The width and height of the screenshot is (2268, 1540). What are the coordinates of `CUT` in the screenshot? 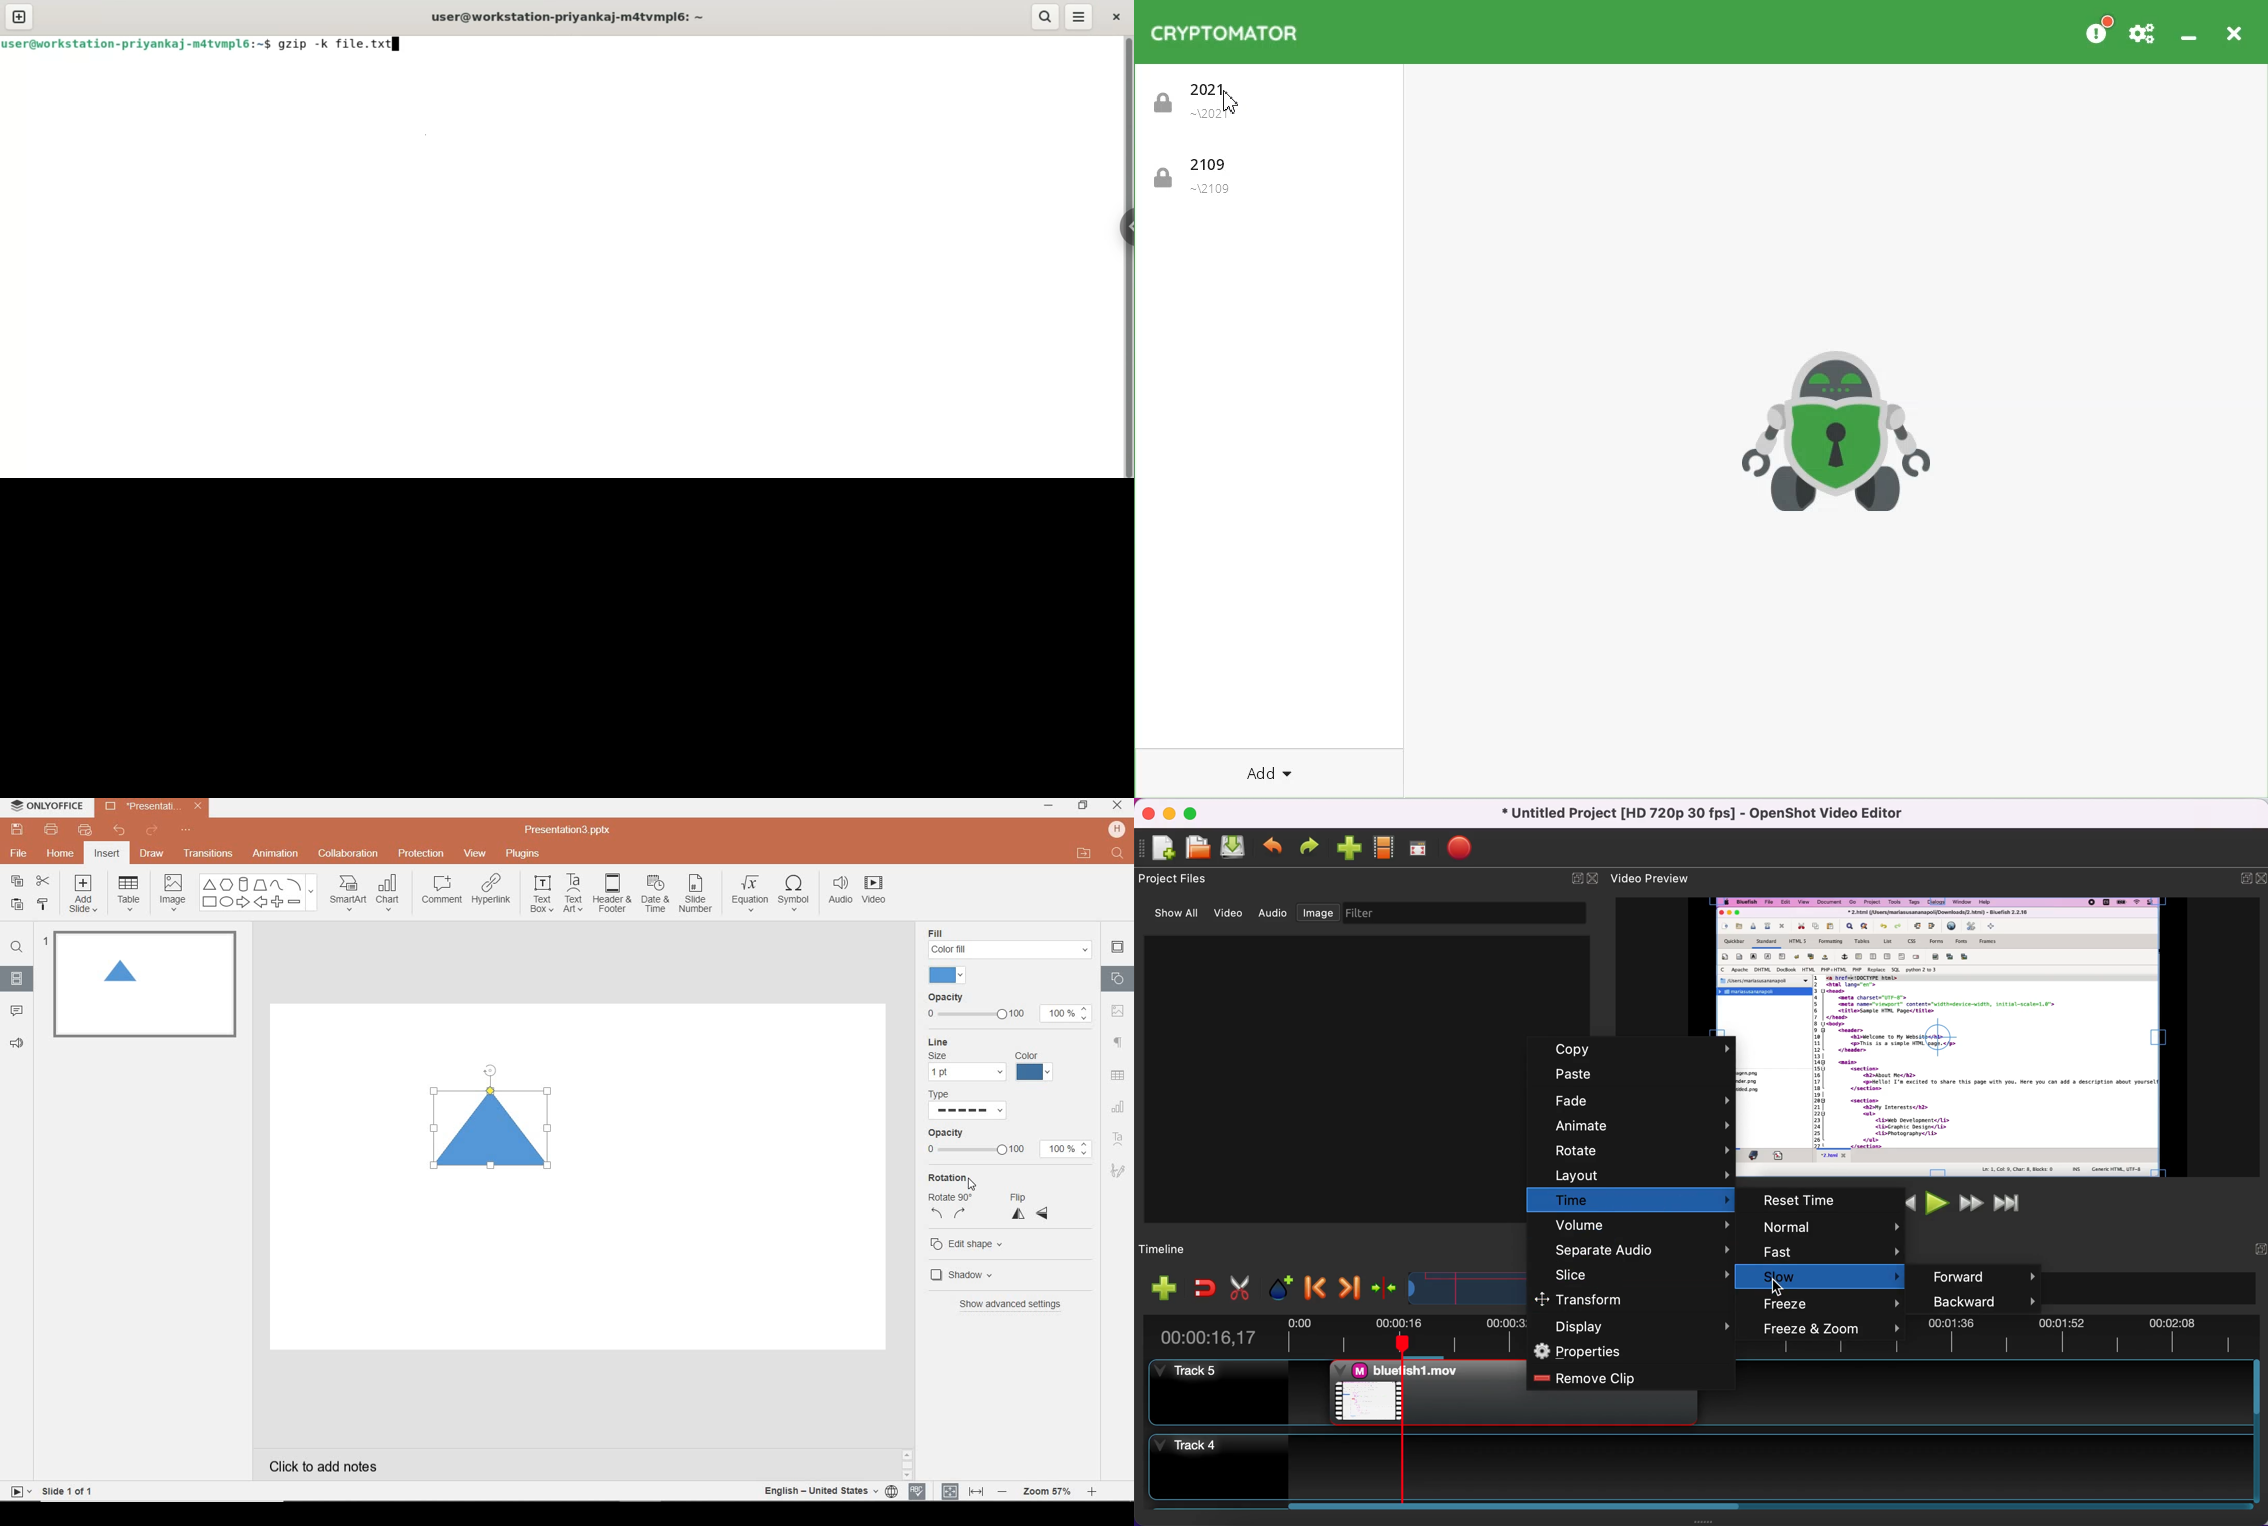 It's located at (44, 880).